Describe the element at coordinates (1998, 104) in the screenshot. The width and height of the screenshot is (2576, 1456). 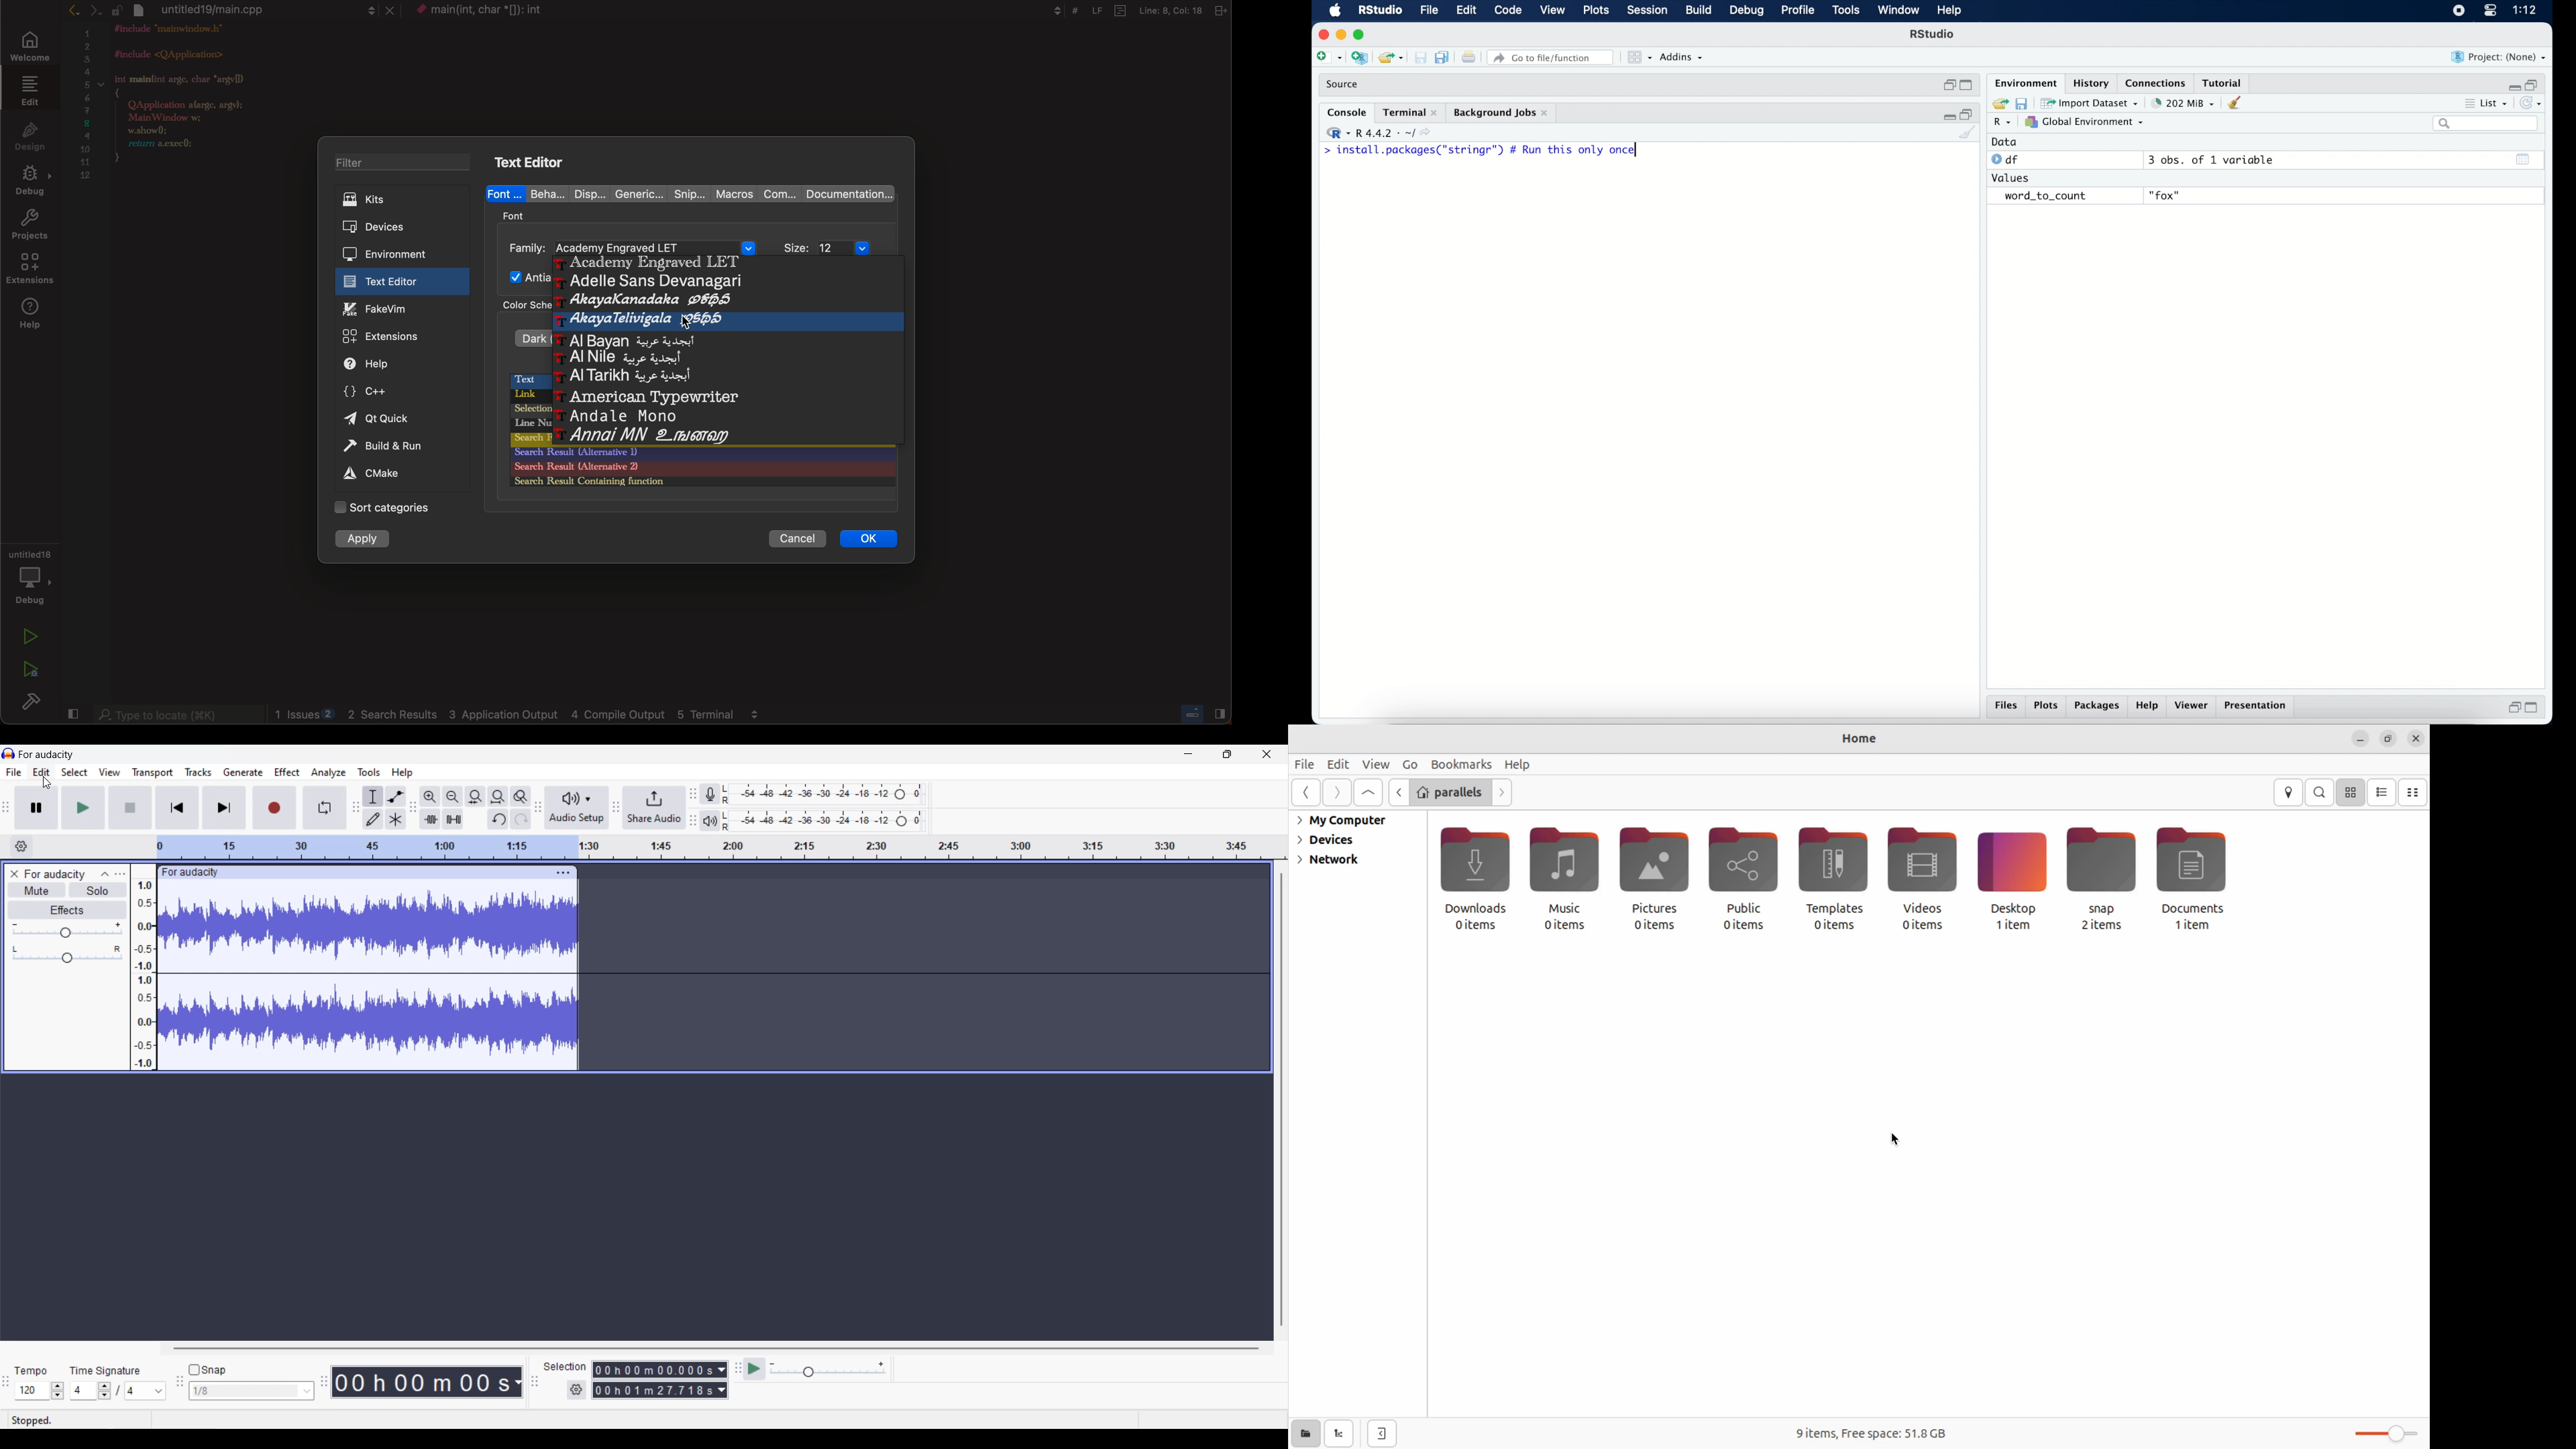
I see `load workspace` at that location.